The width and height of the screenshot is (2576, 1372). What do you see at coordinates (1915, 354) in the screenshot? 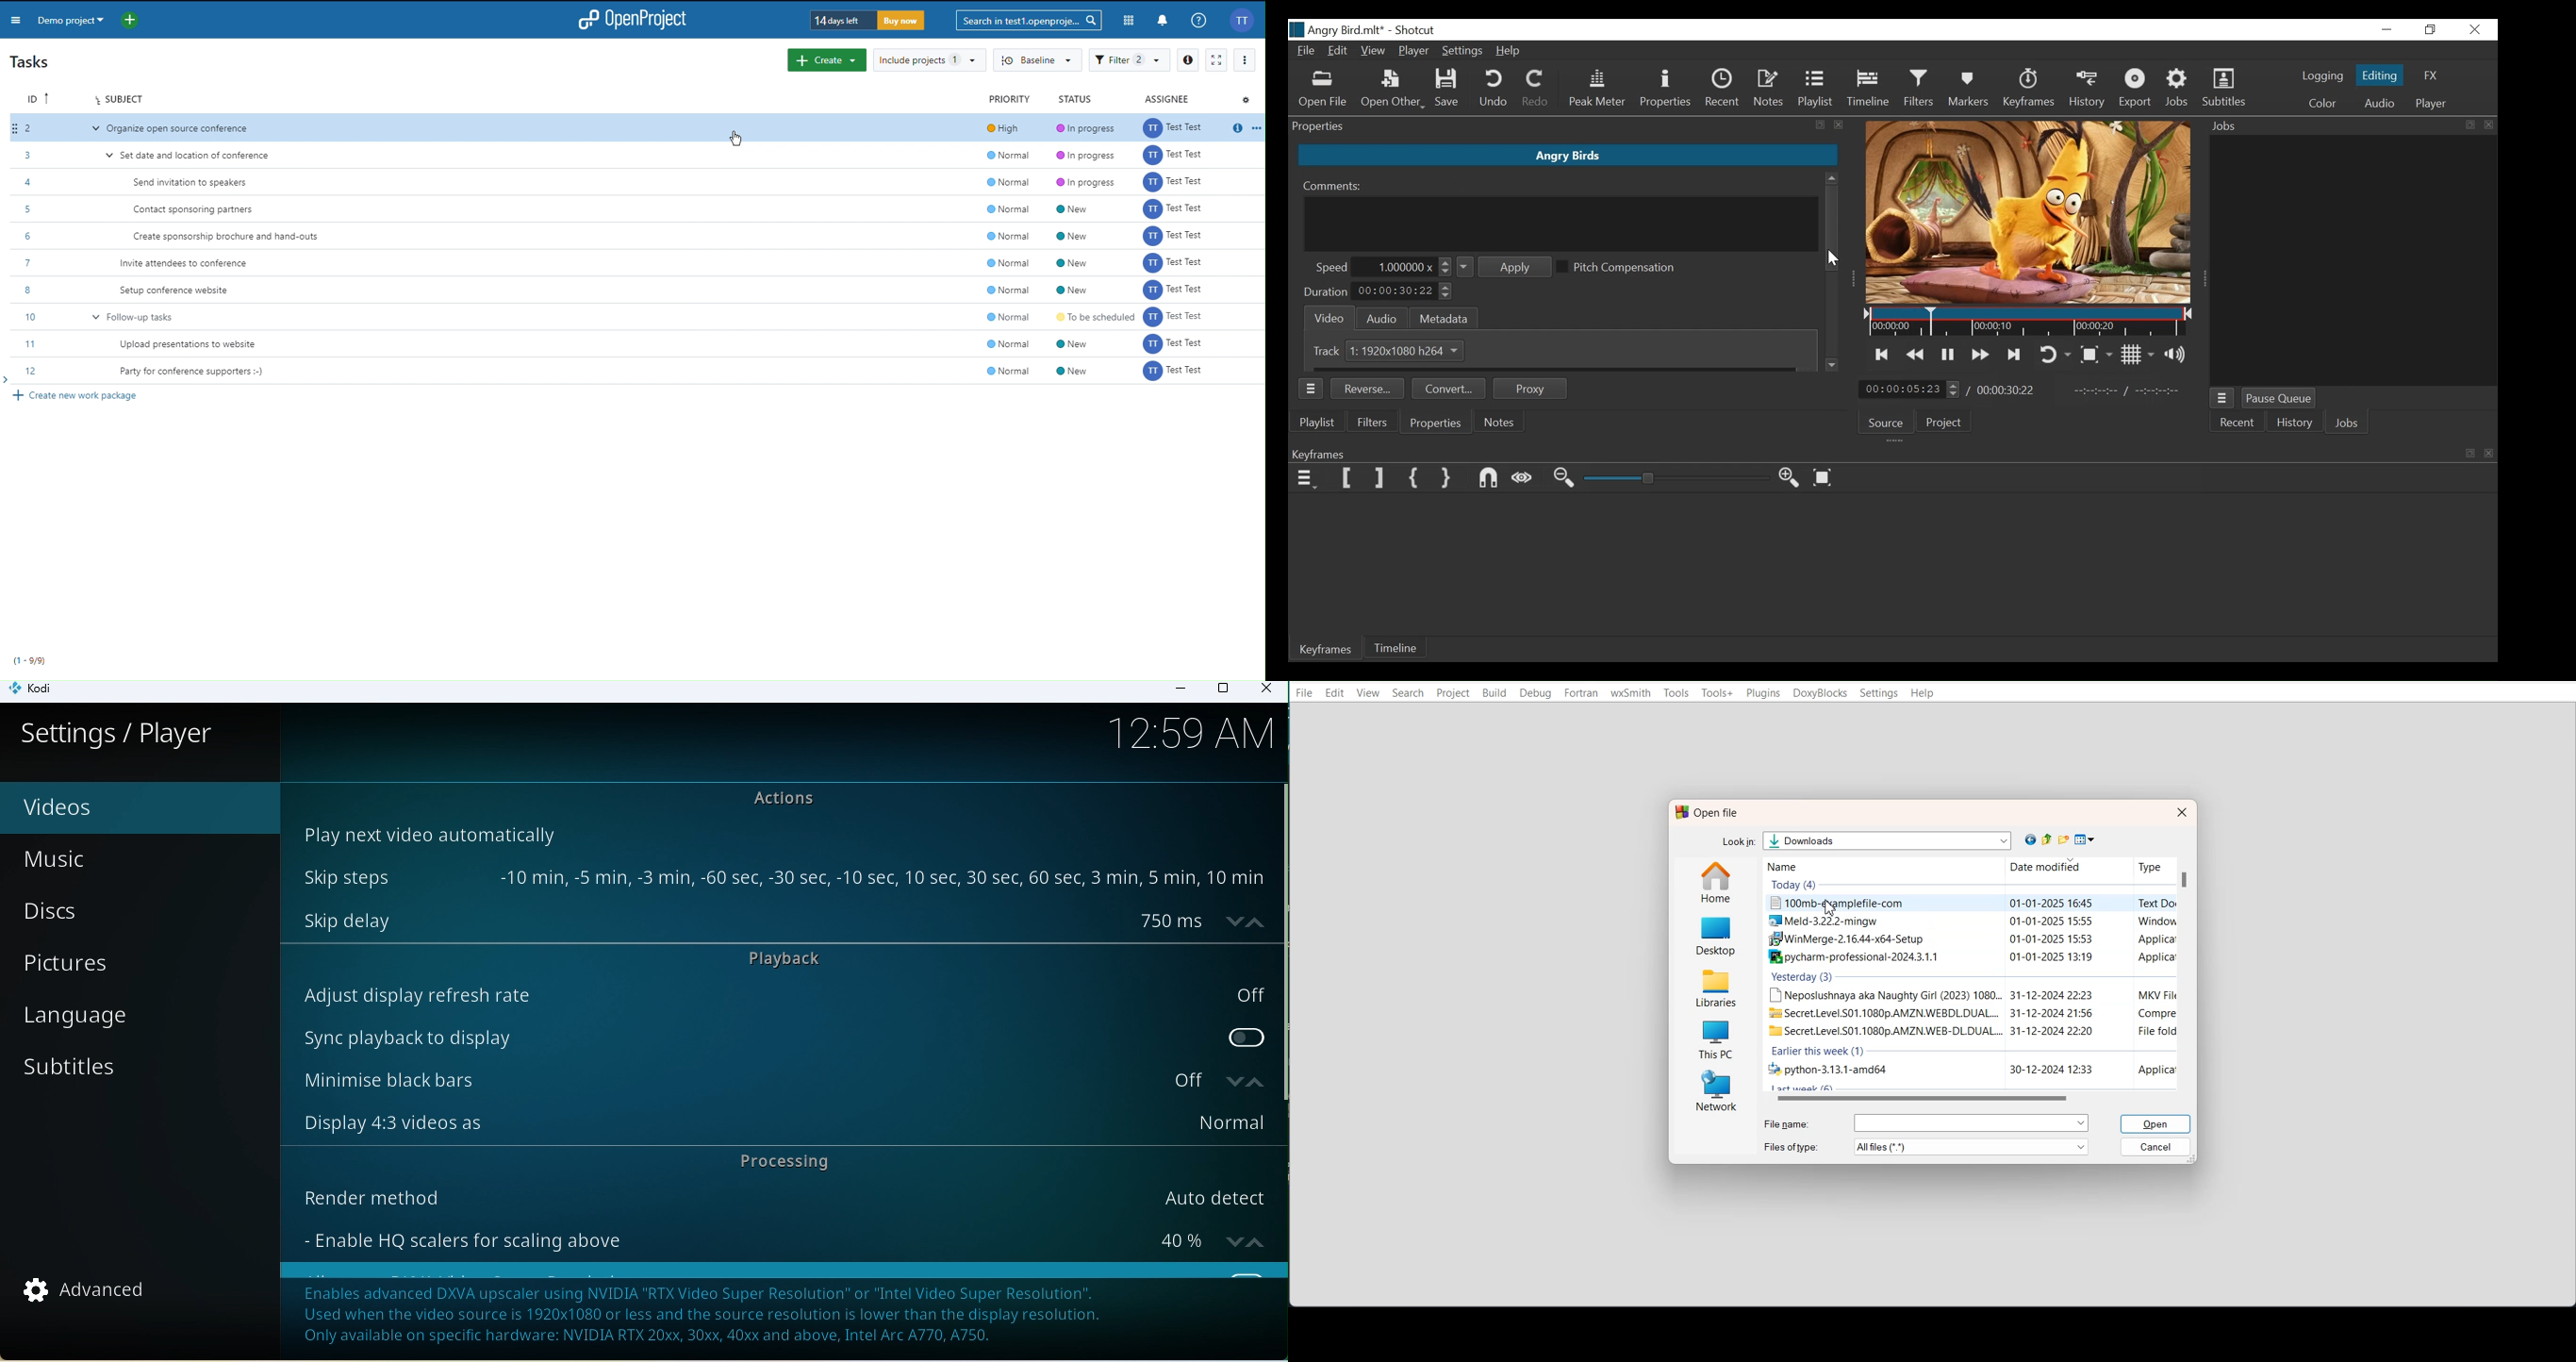
I see `Play backward quickly` at bounding box center [1915, 354].